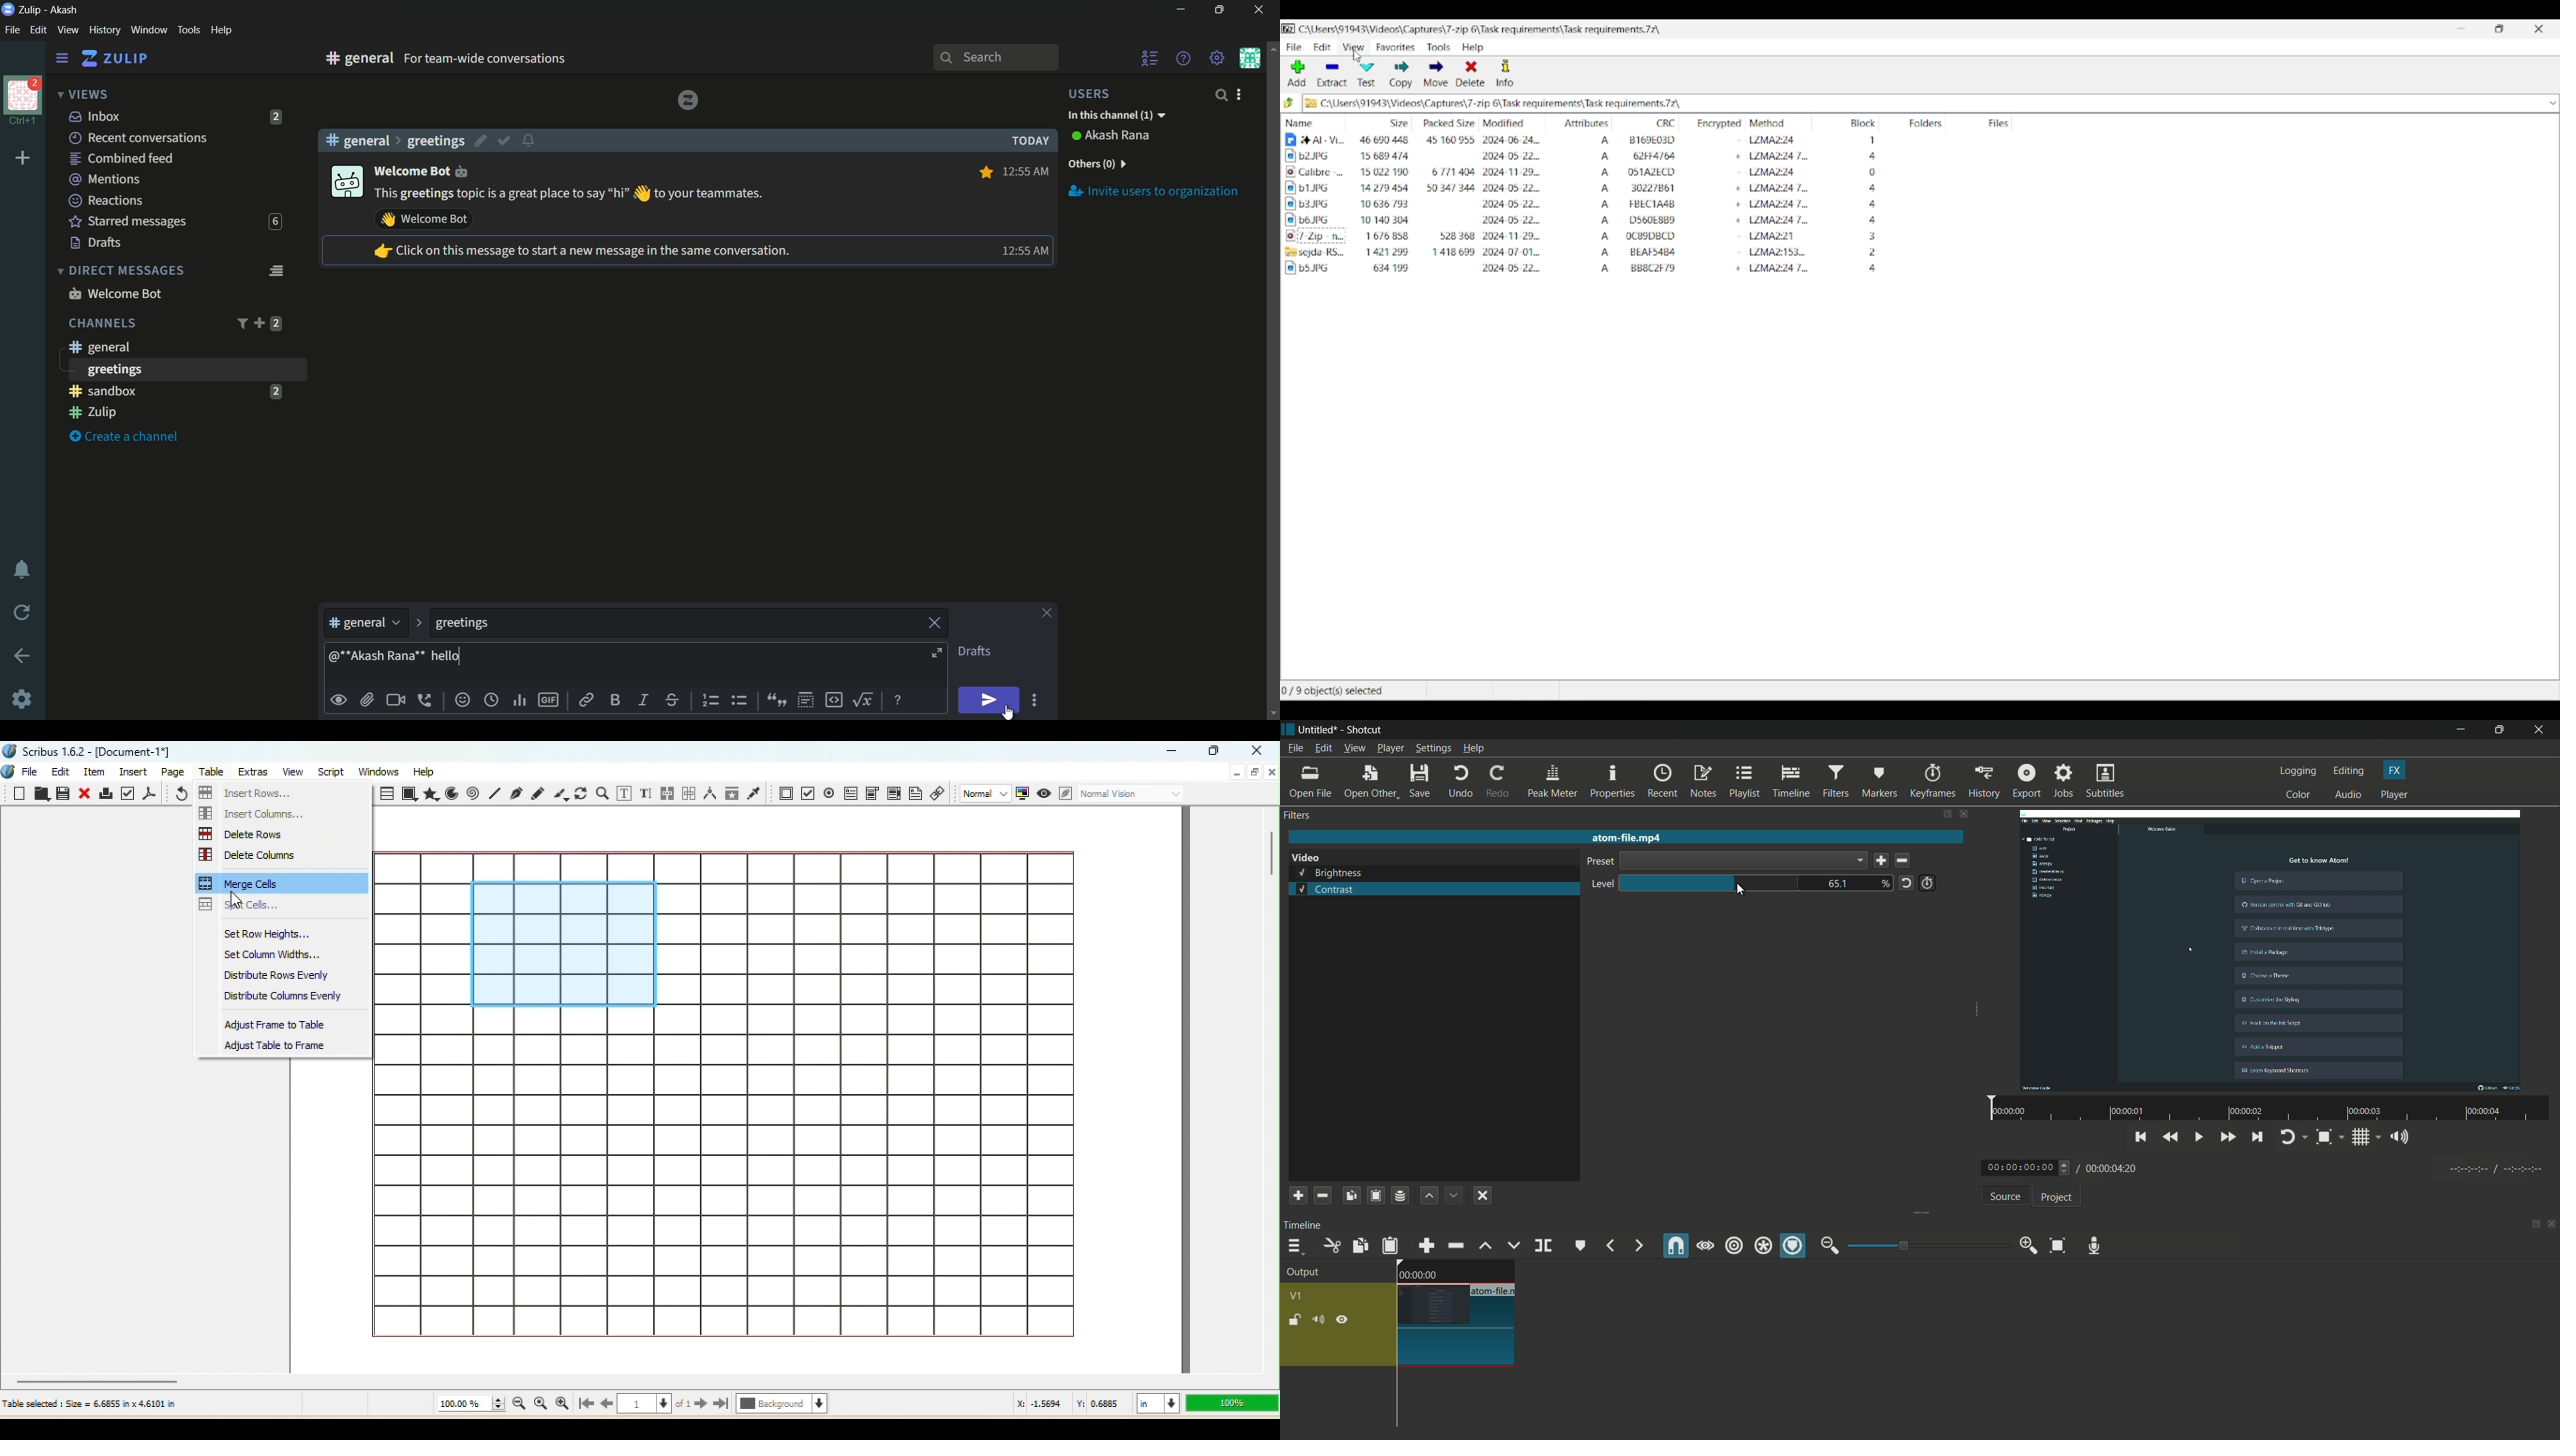  I want to click on zoom out, so click(1829, 1245).